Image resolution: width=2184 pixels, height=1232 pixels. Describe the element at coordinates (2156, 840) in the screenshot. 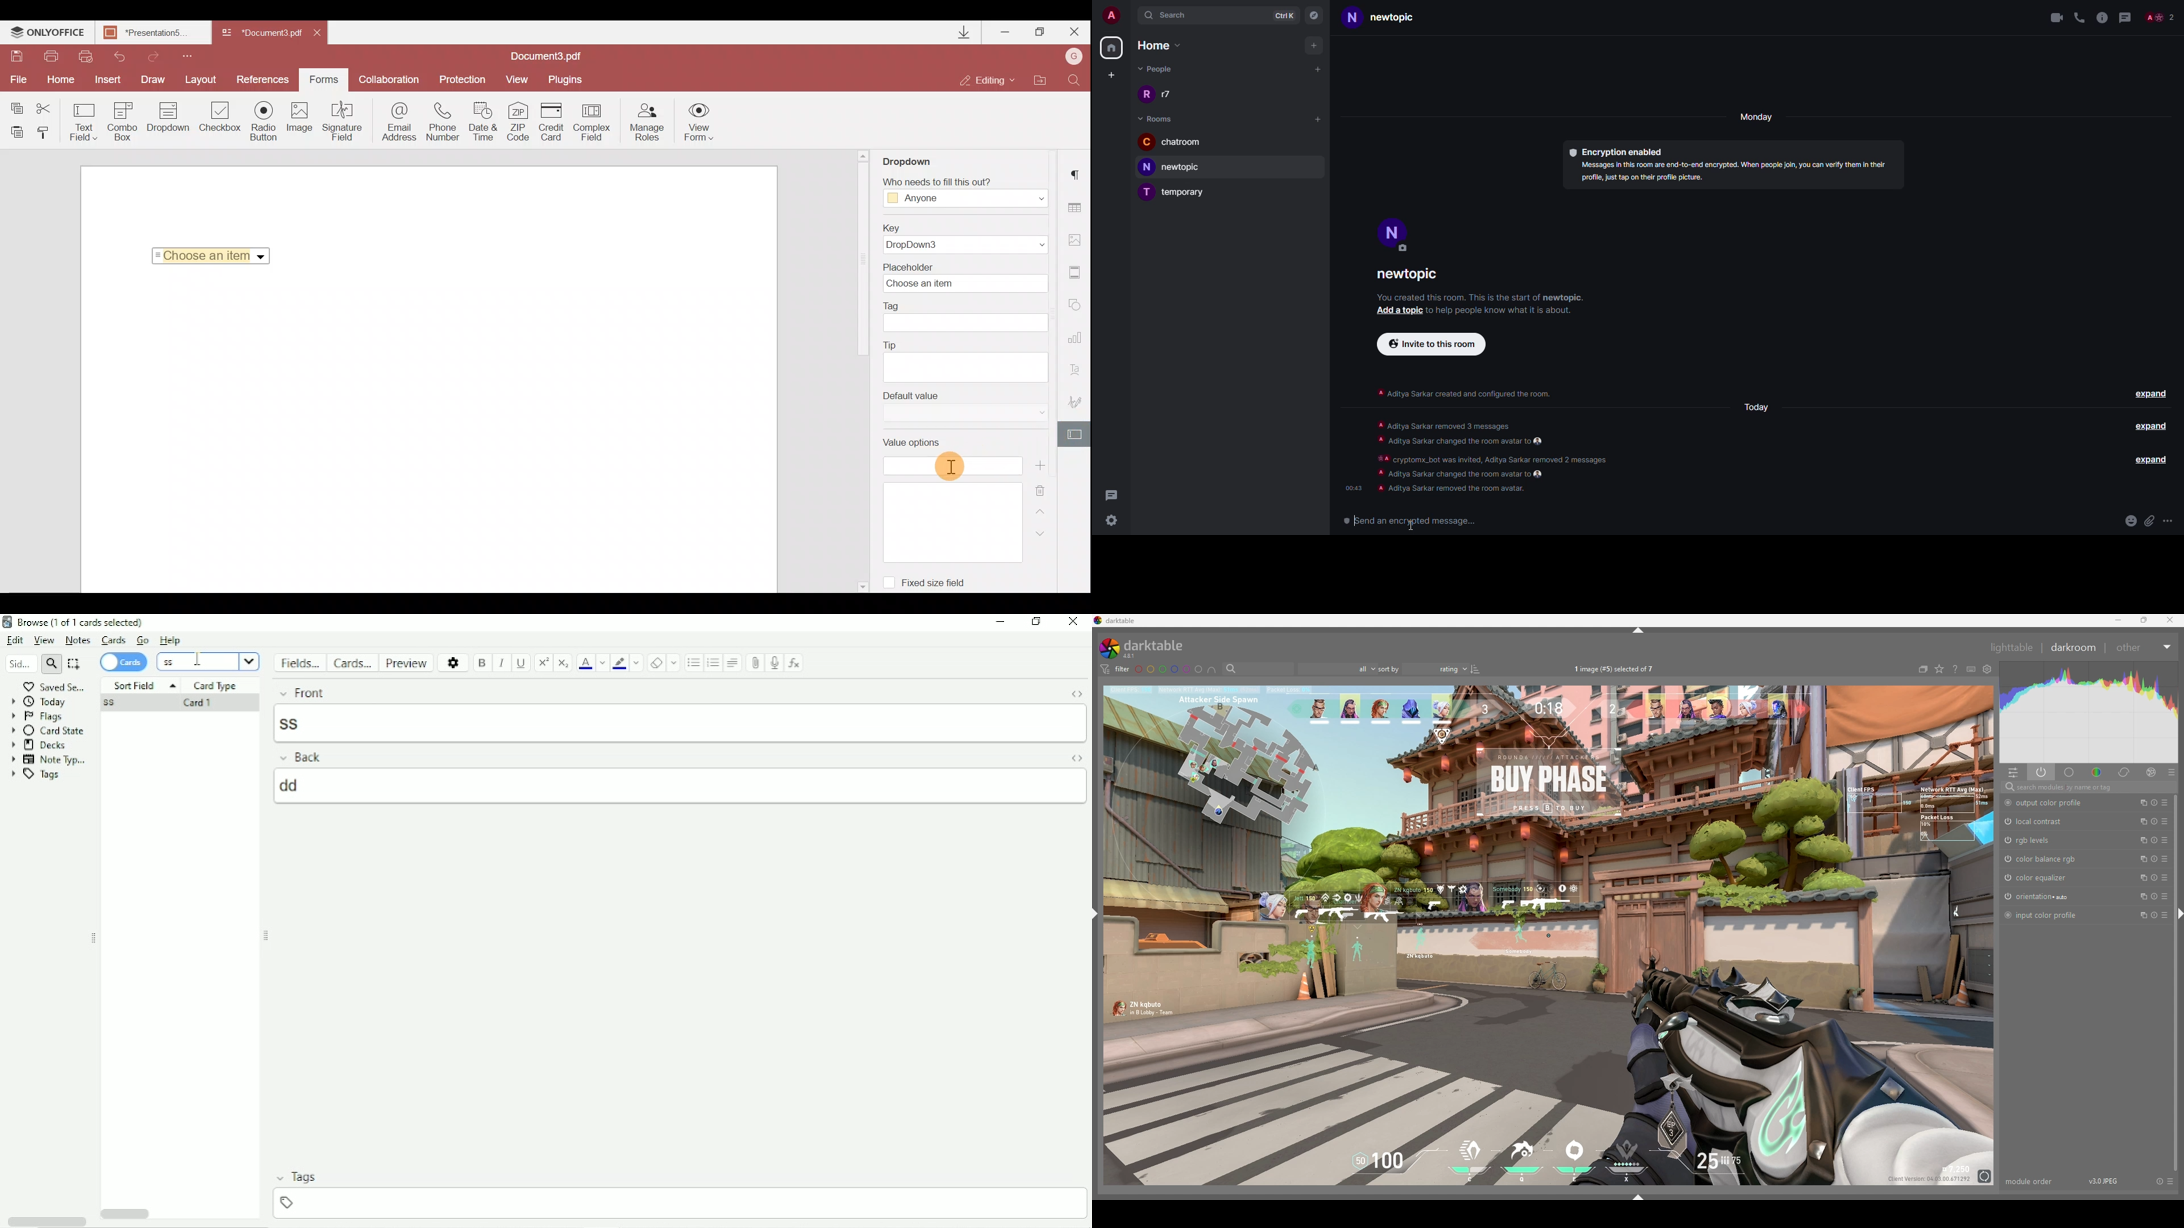

I see `reset` at that location.